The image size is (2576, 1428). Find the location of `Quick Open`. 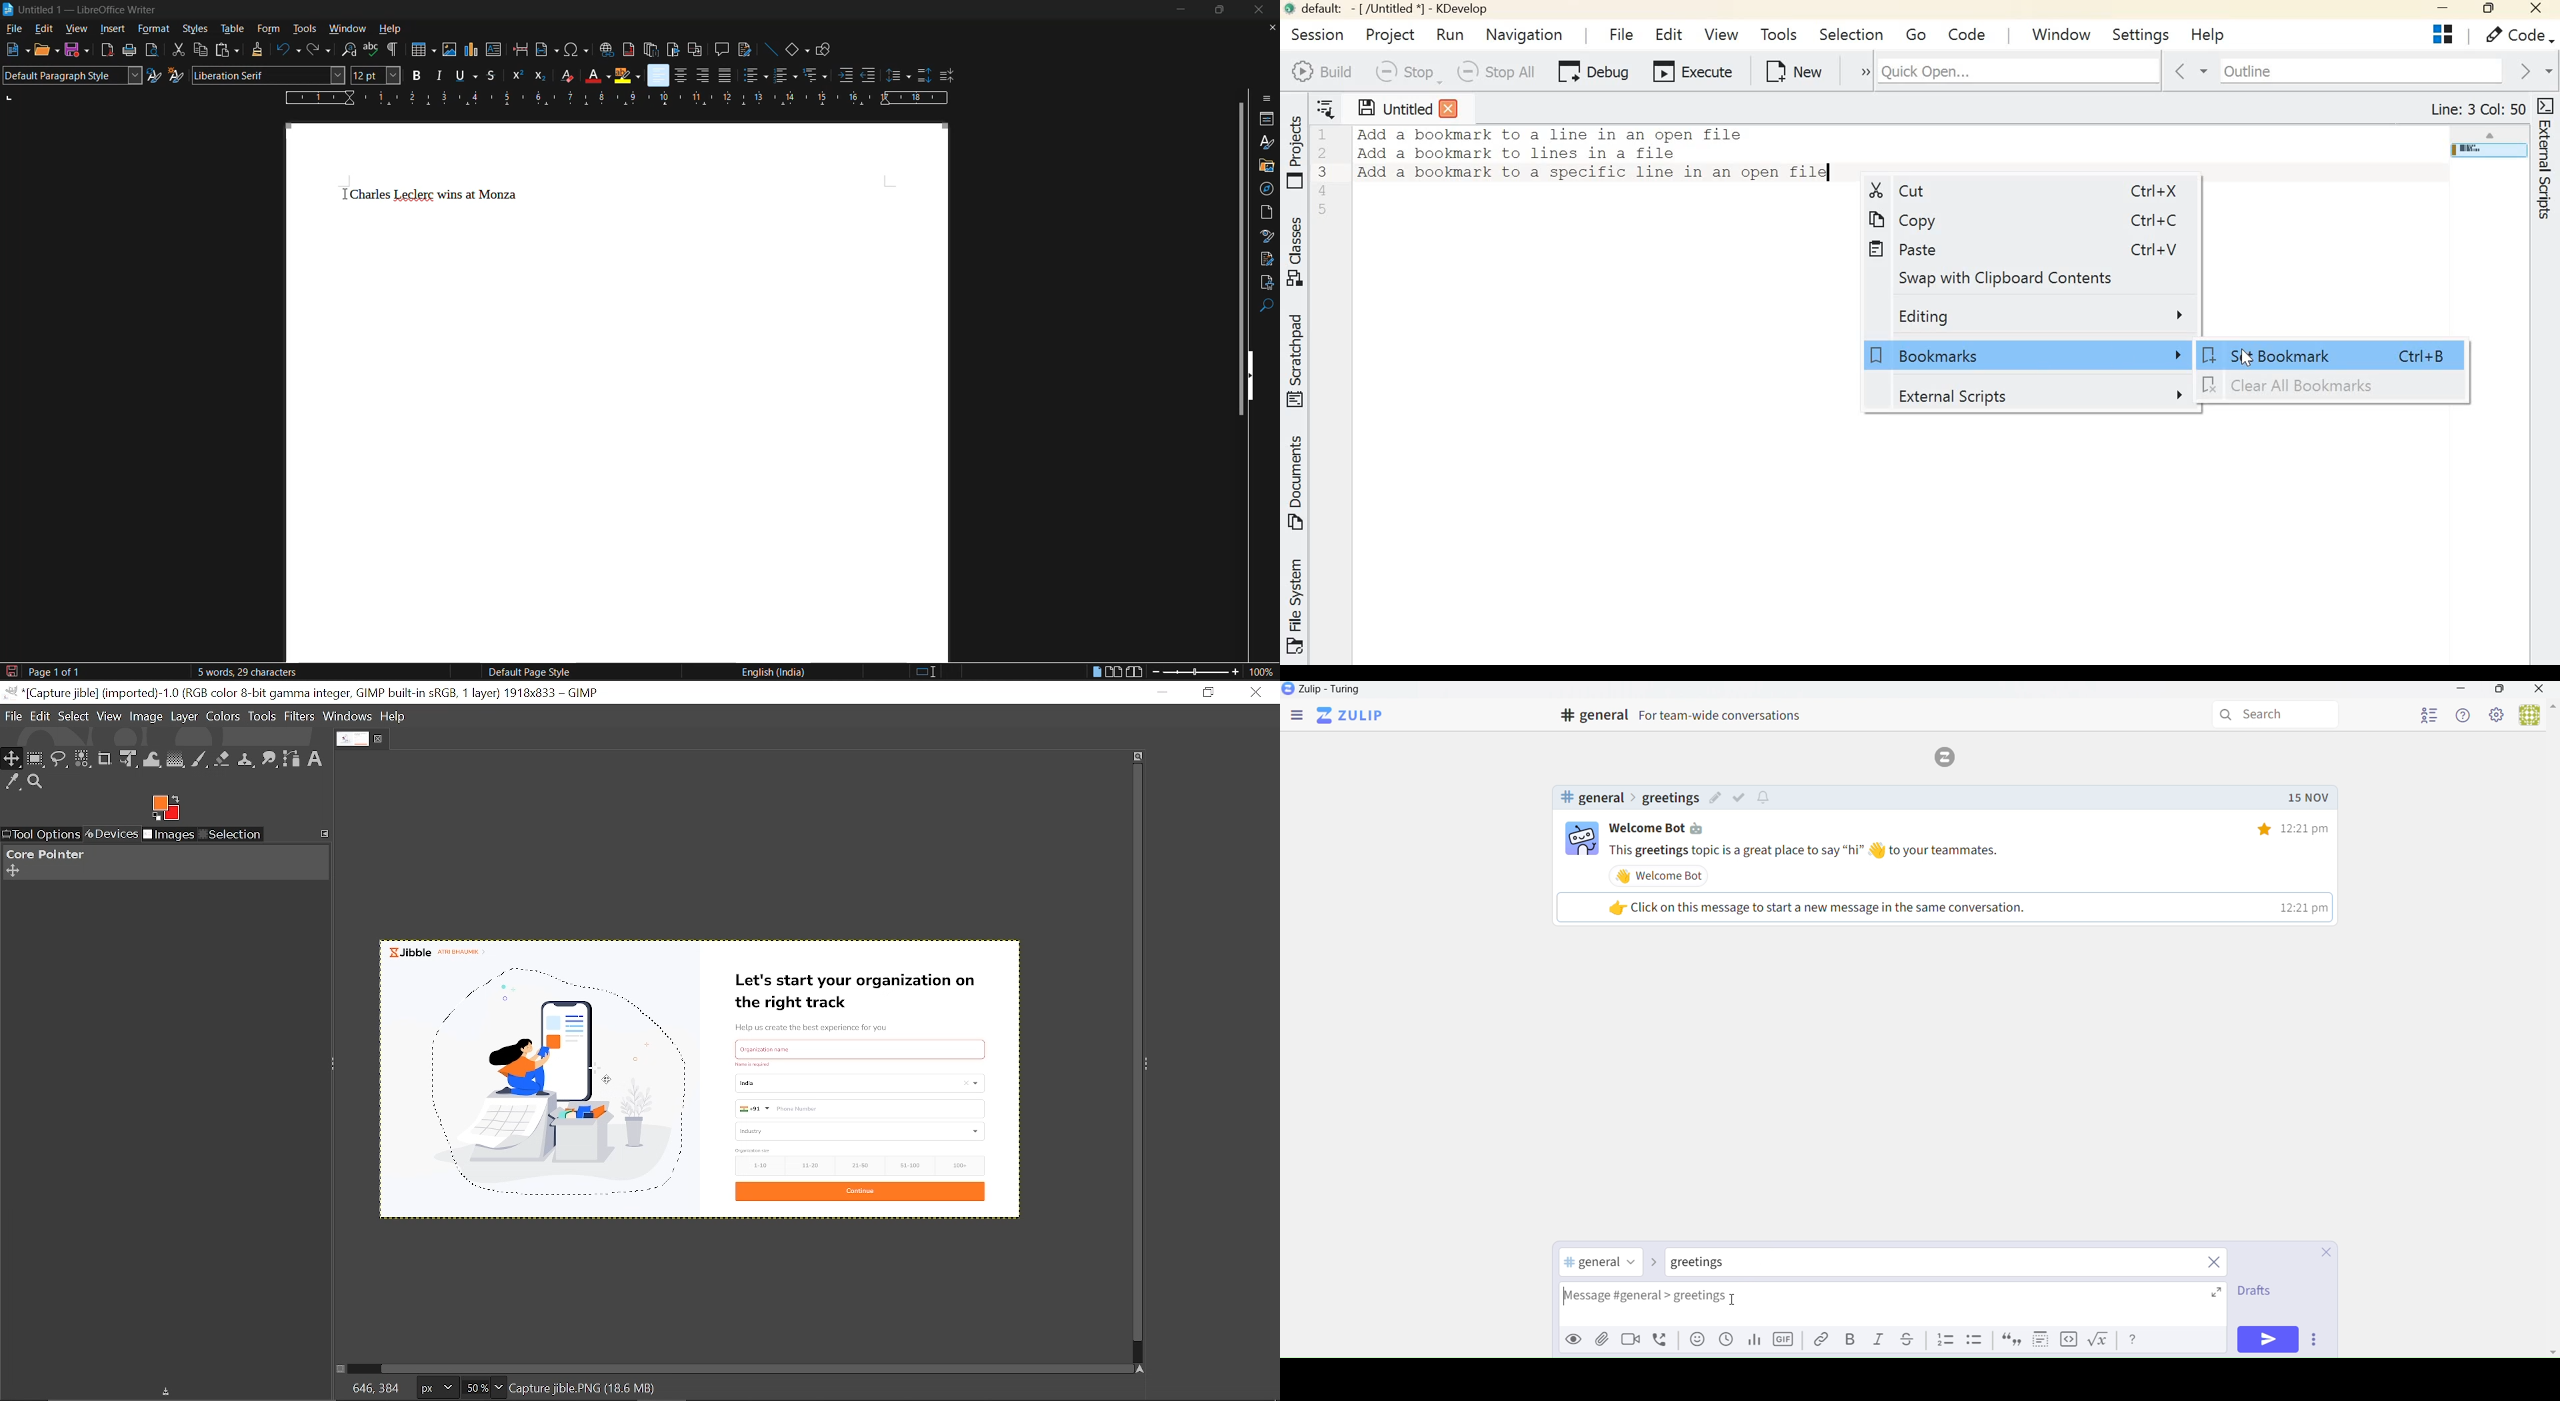

Quick Open is located at coordinates (2018, 69).